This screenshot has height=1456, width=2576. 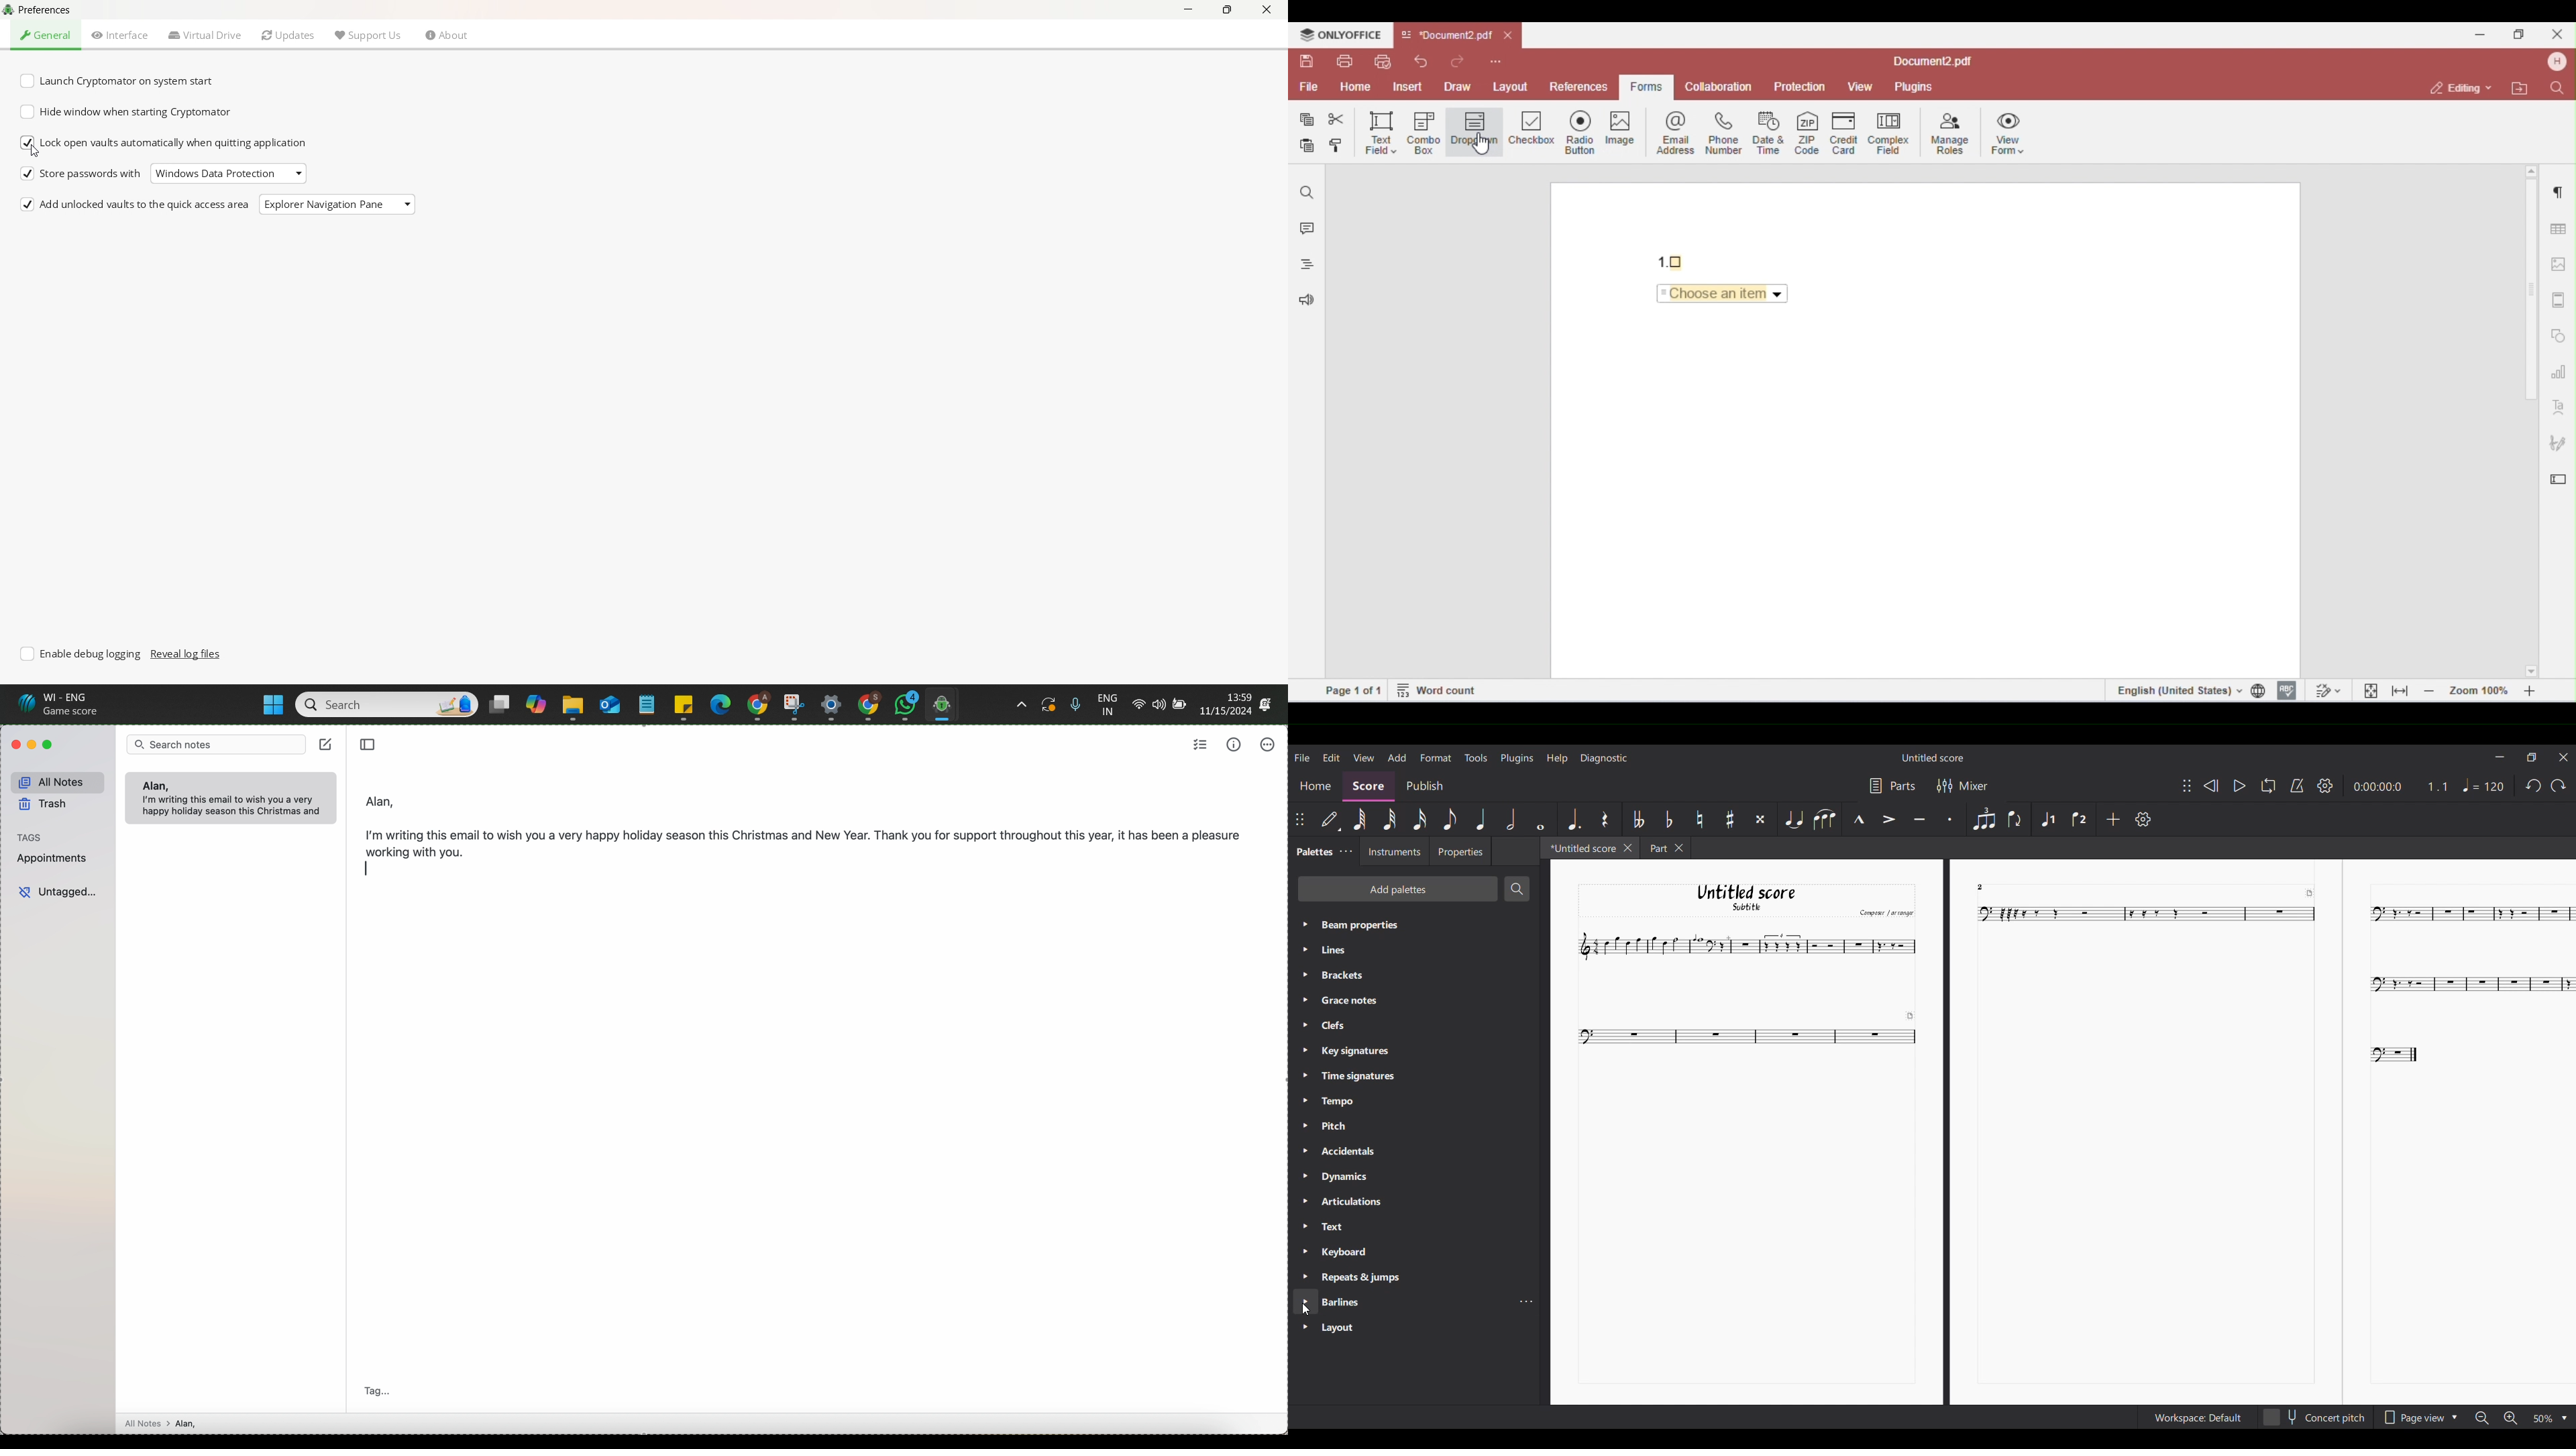 What do you see at coordinates (1234, 745) in the screenshot?
I see `metrics` at bounding box center [1234, 745].